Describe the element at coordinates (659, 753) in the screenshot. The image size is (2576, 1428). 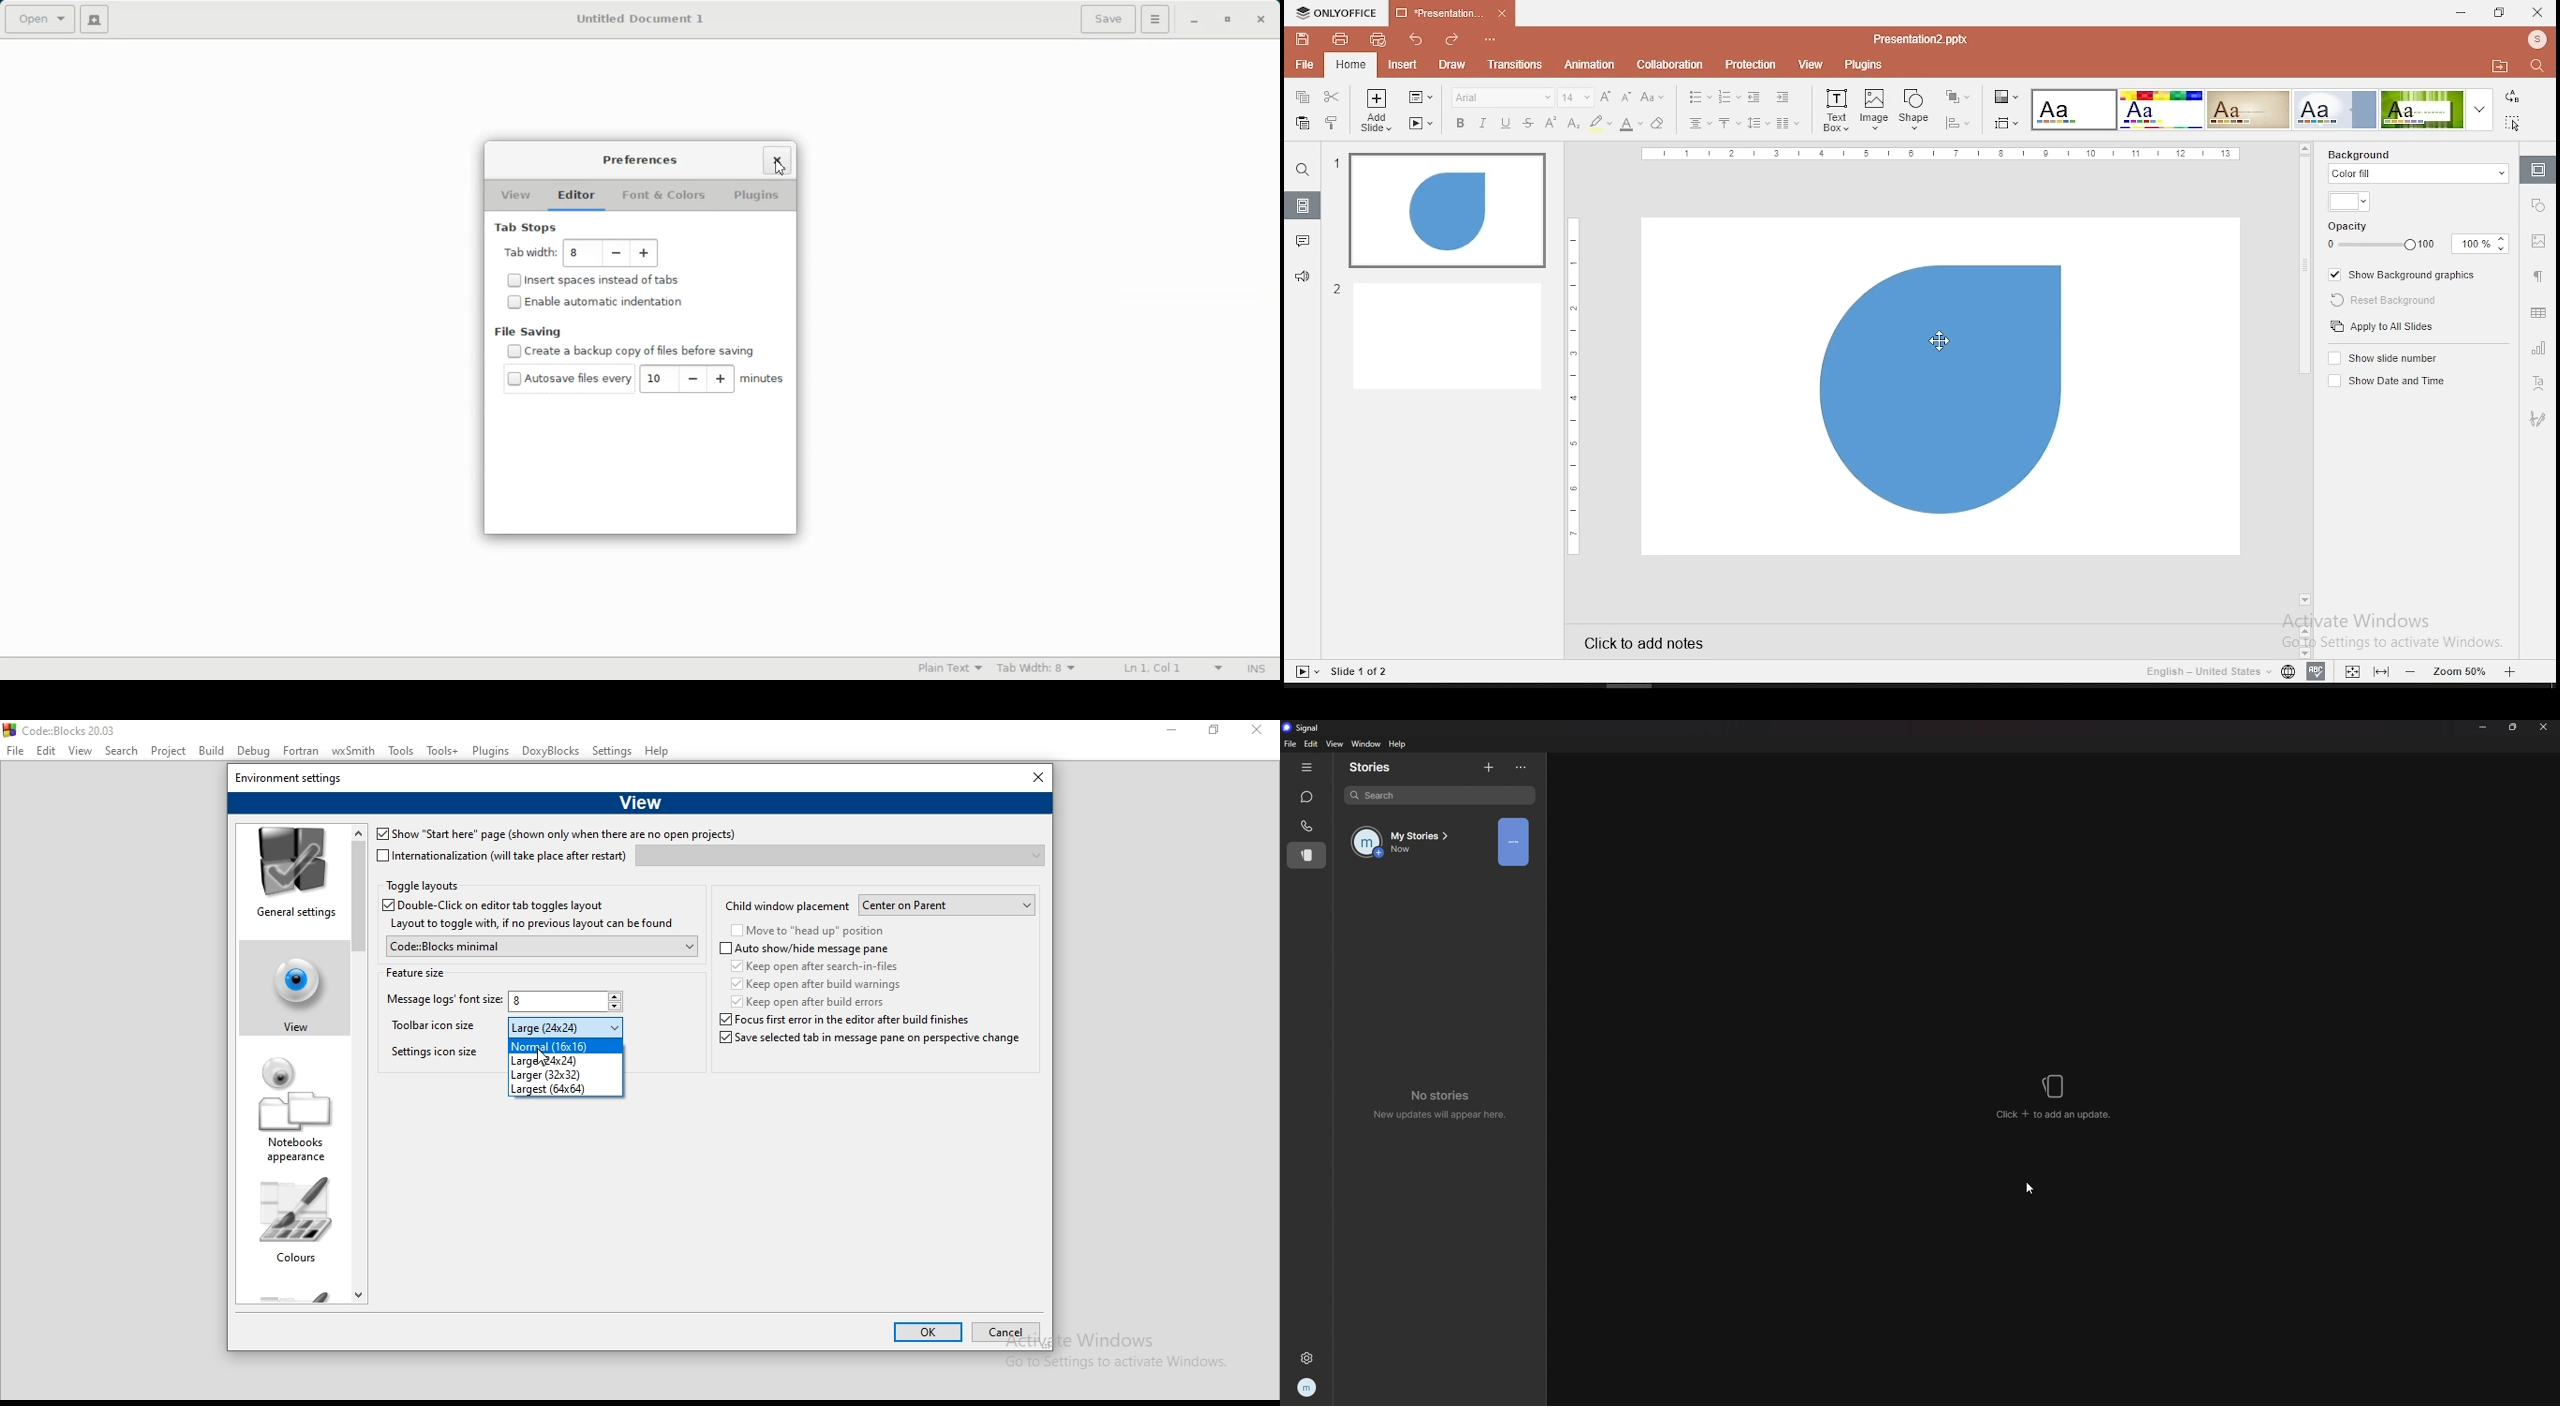
I see `Help` at that location.